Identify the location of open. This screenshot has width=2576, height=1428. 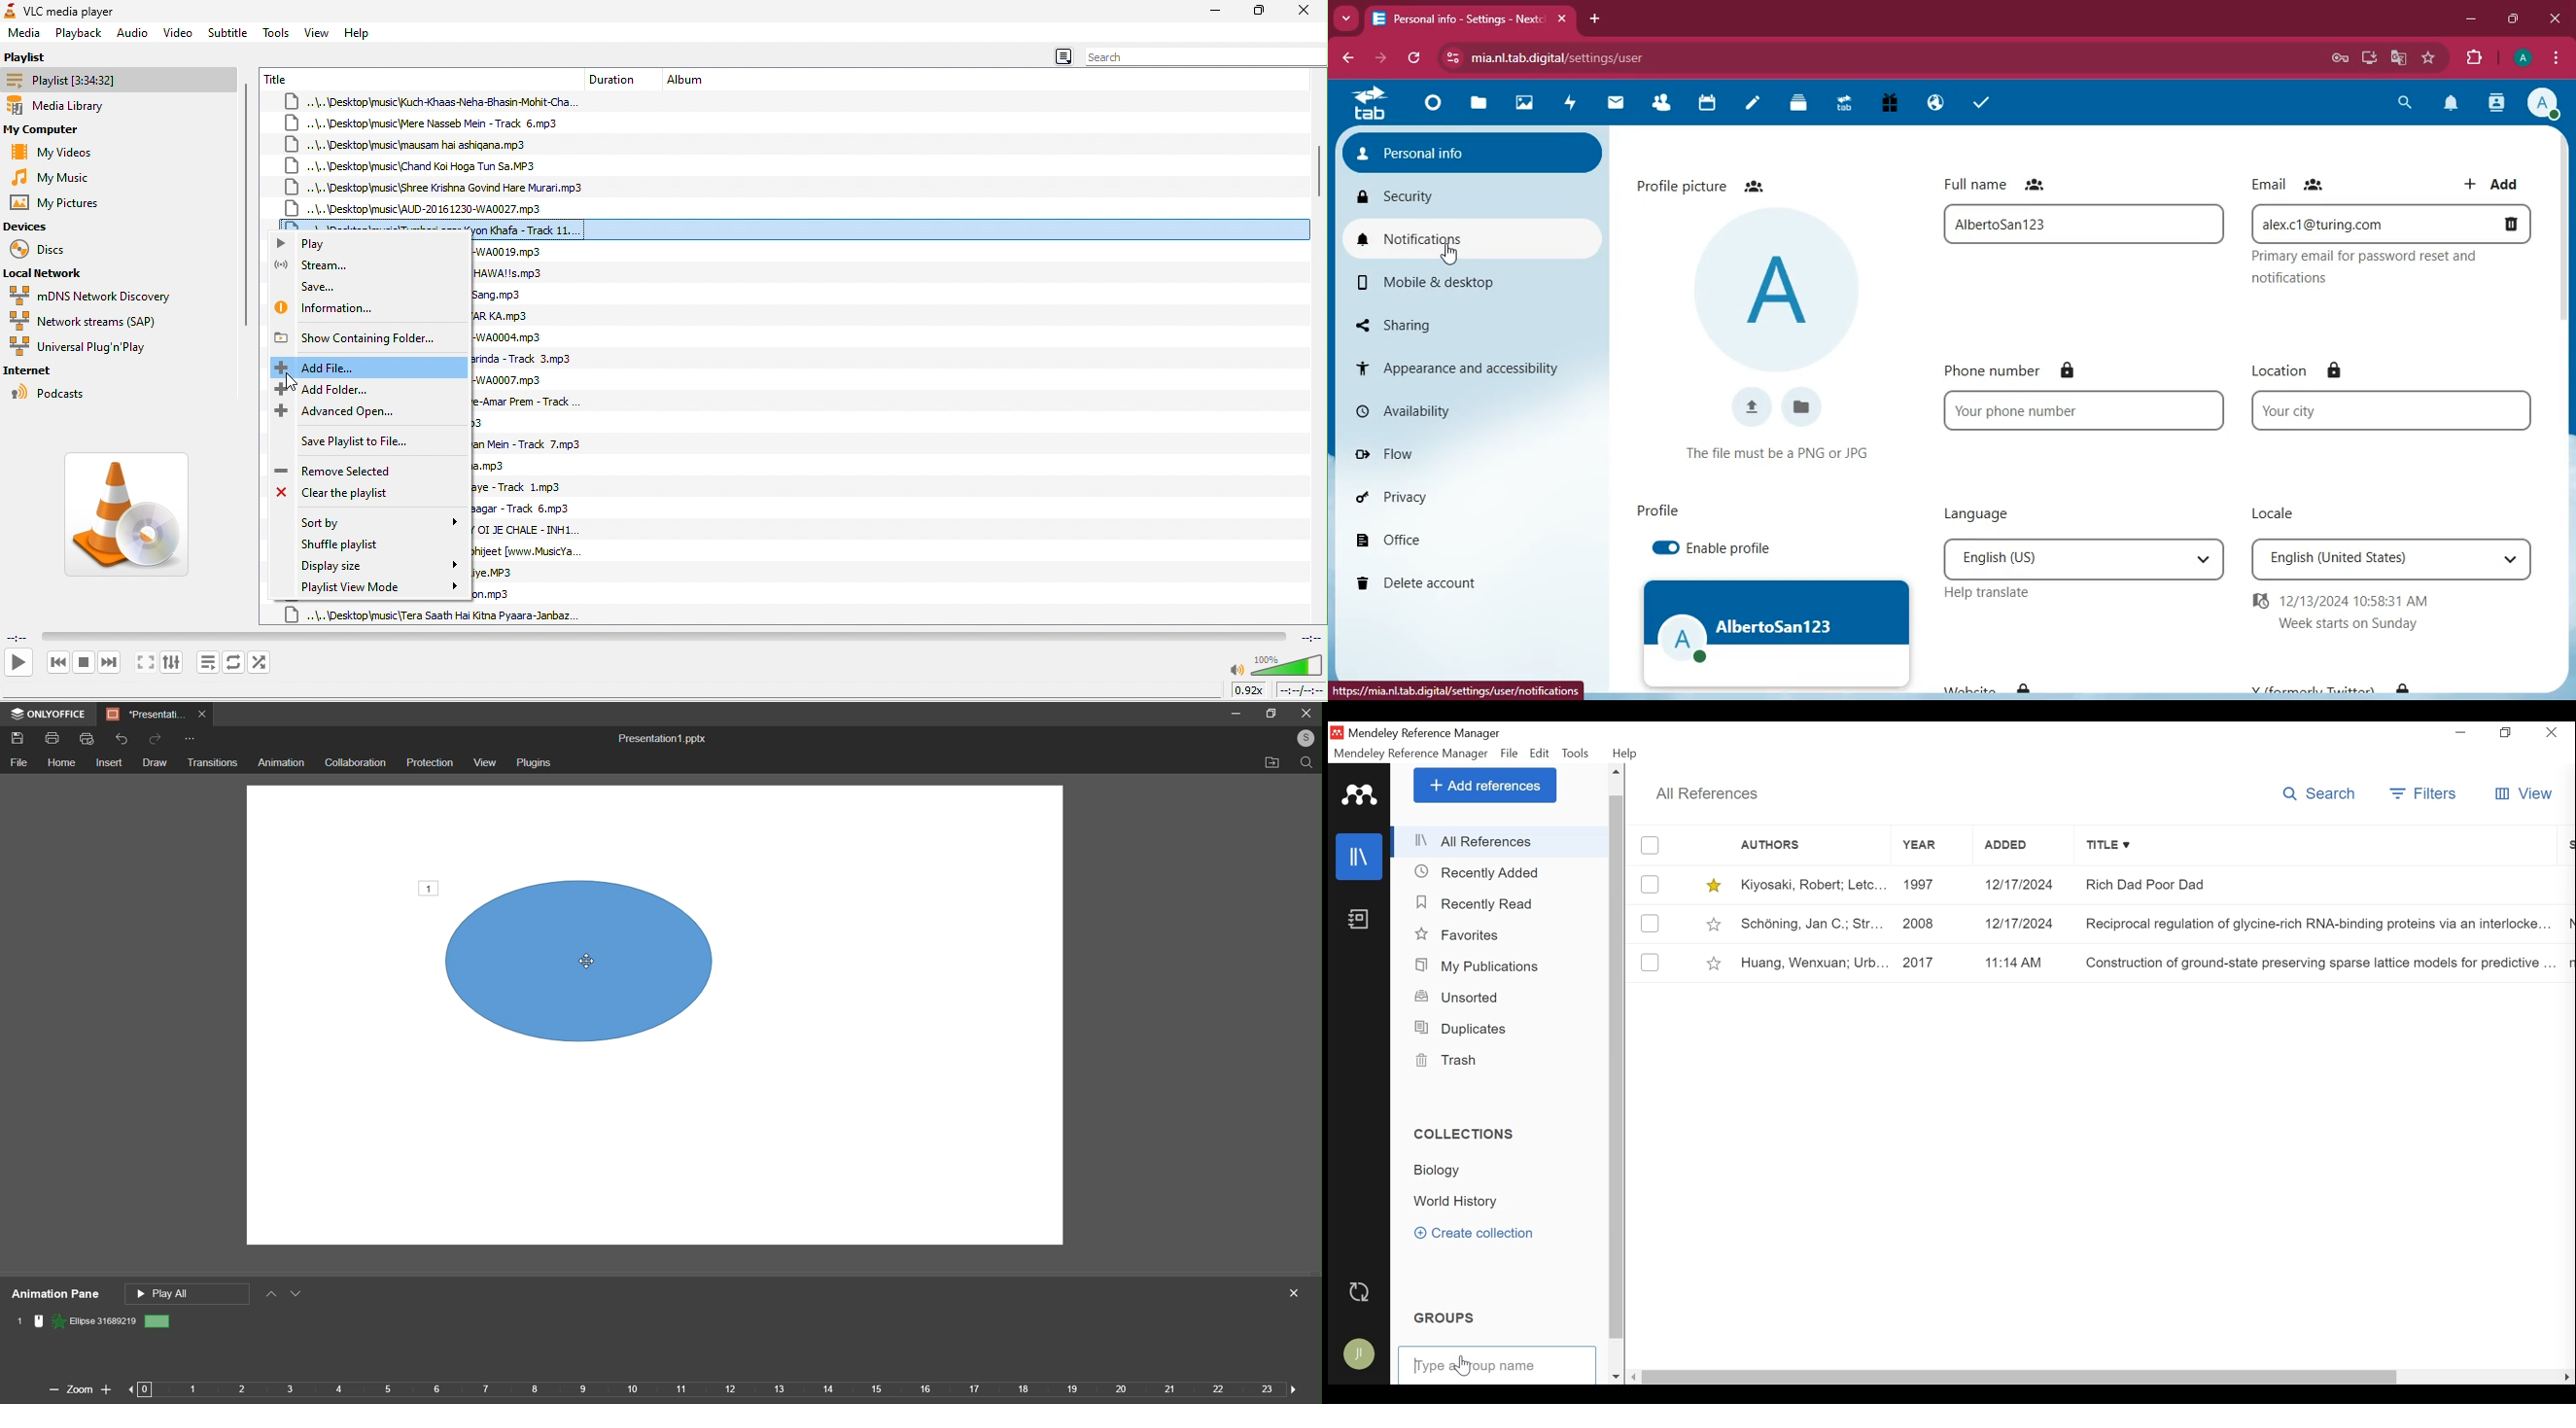
(1269, 763).